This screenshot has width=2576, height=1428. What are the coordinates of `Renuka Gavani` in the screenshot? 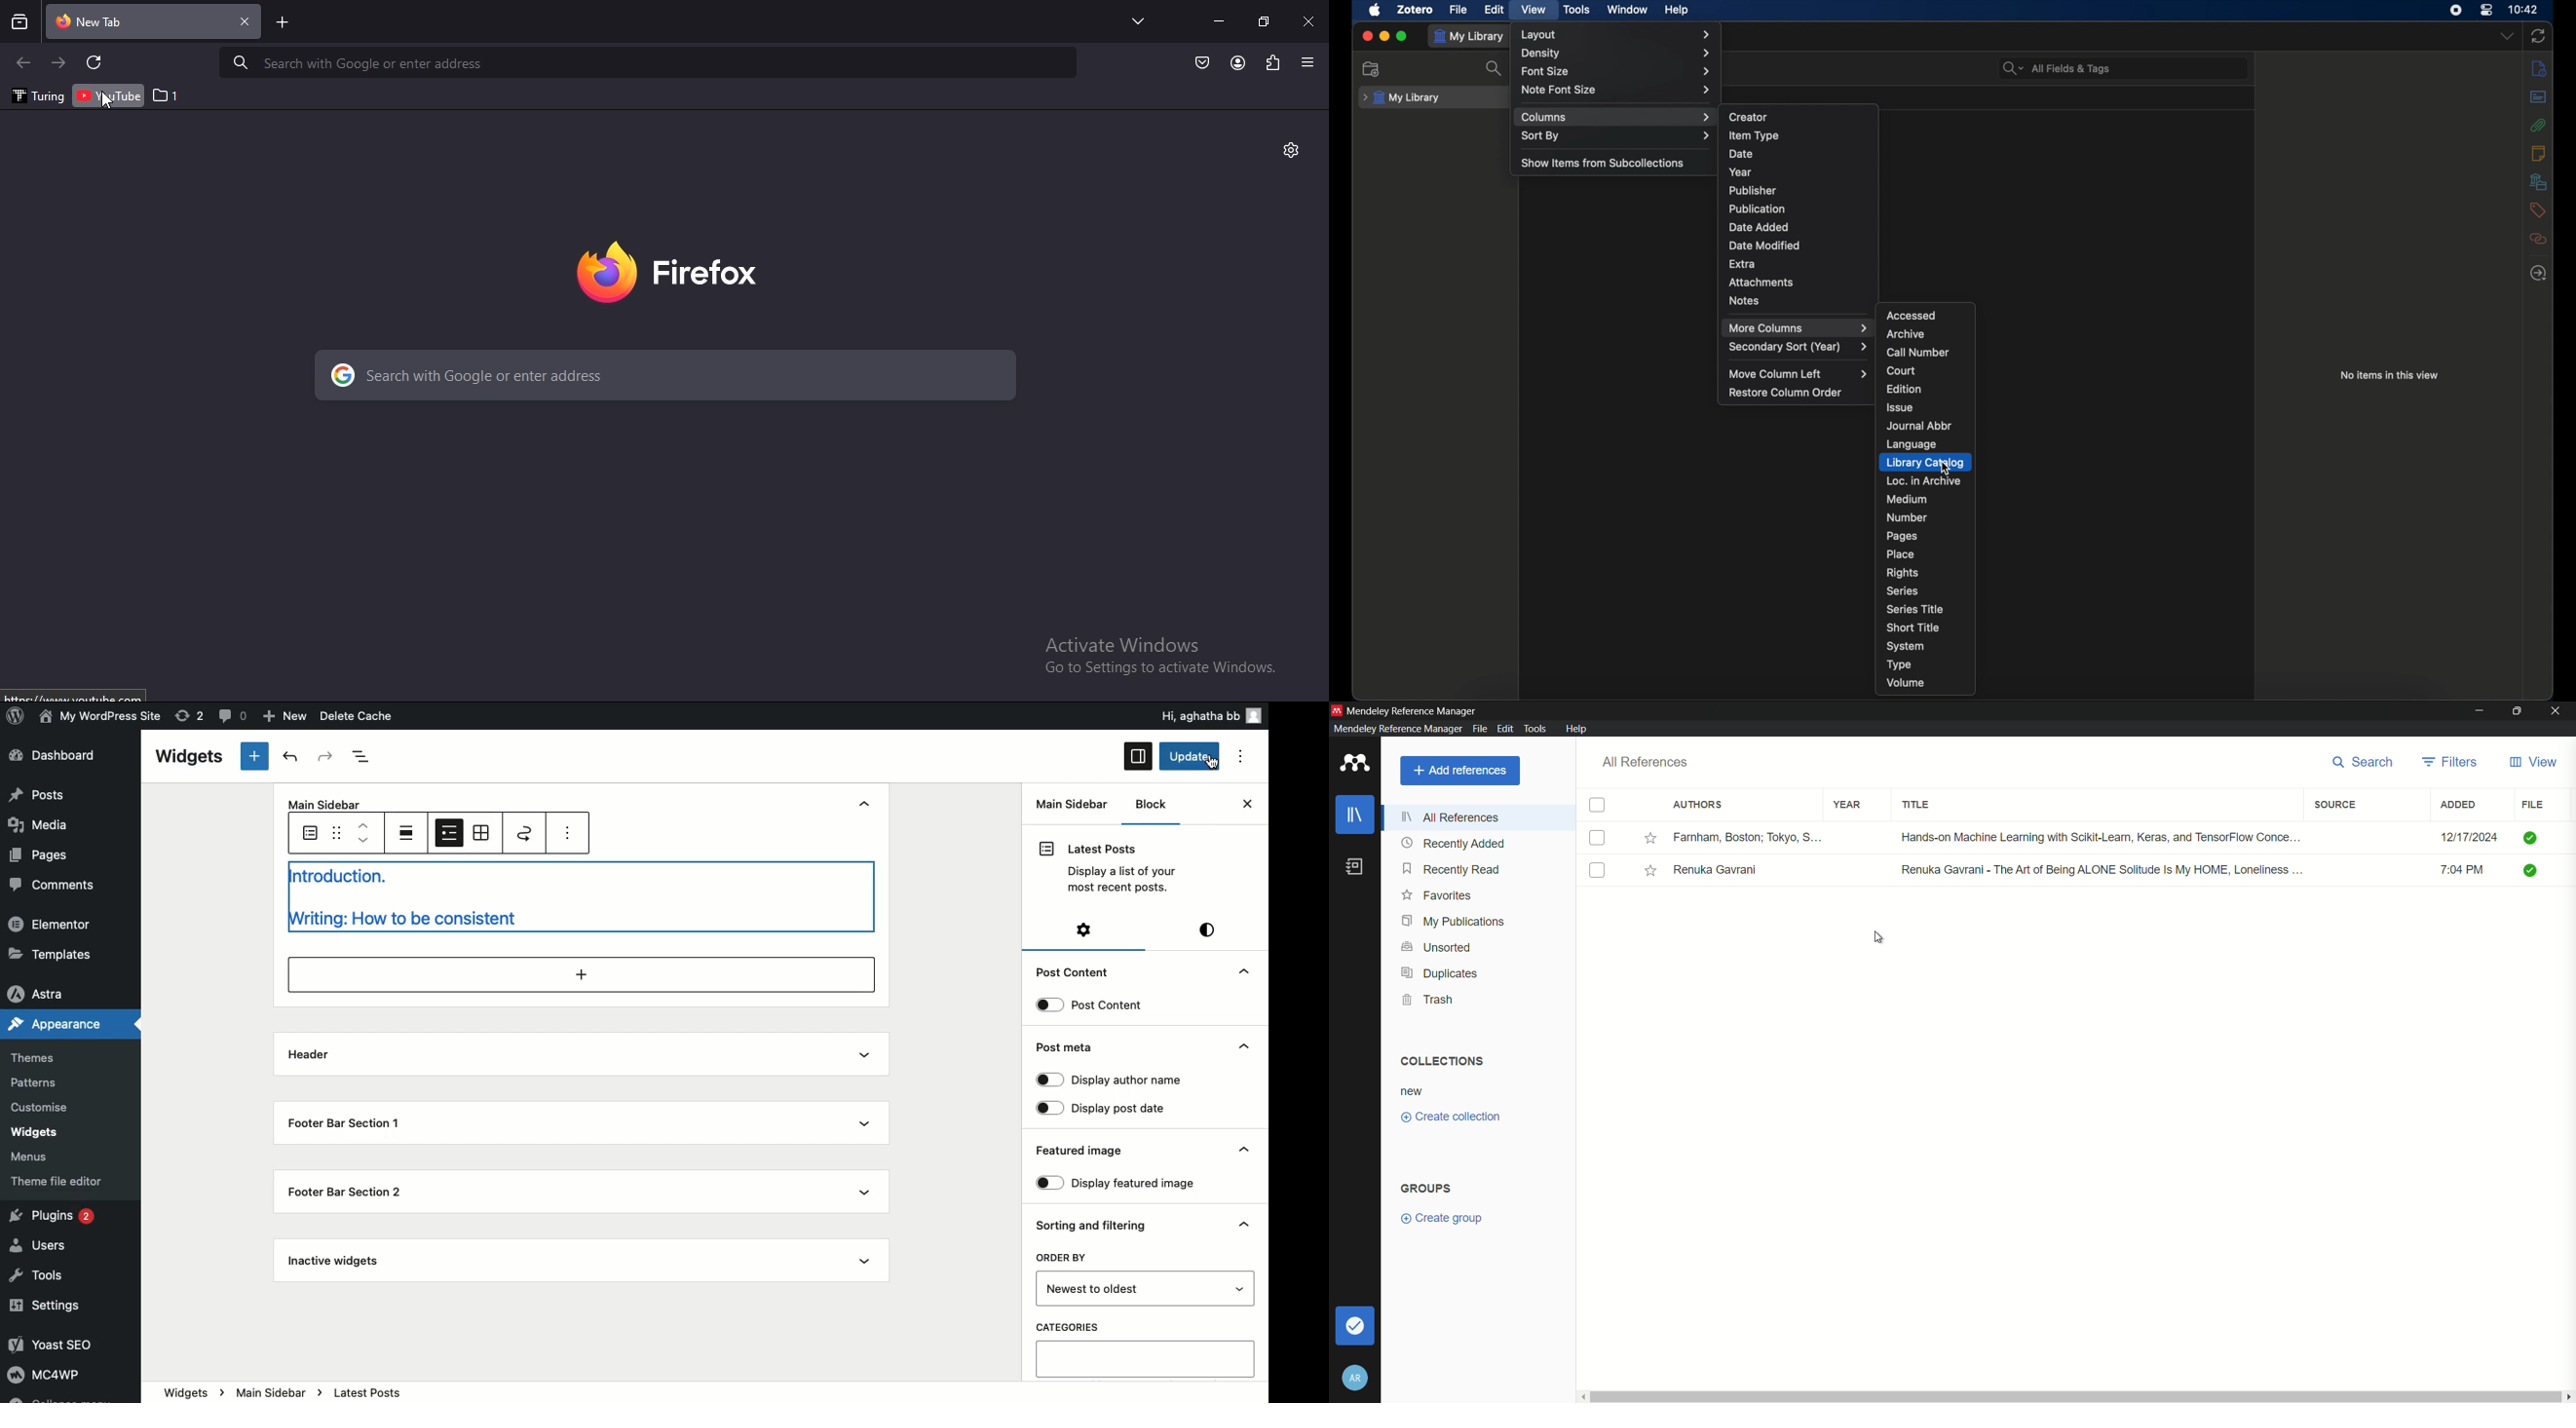 It's located at (1719, 872).